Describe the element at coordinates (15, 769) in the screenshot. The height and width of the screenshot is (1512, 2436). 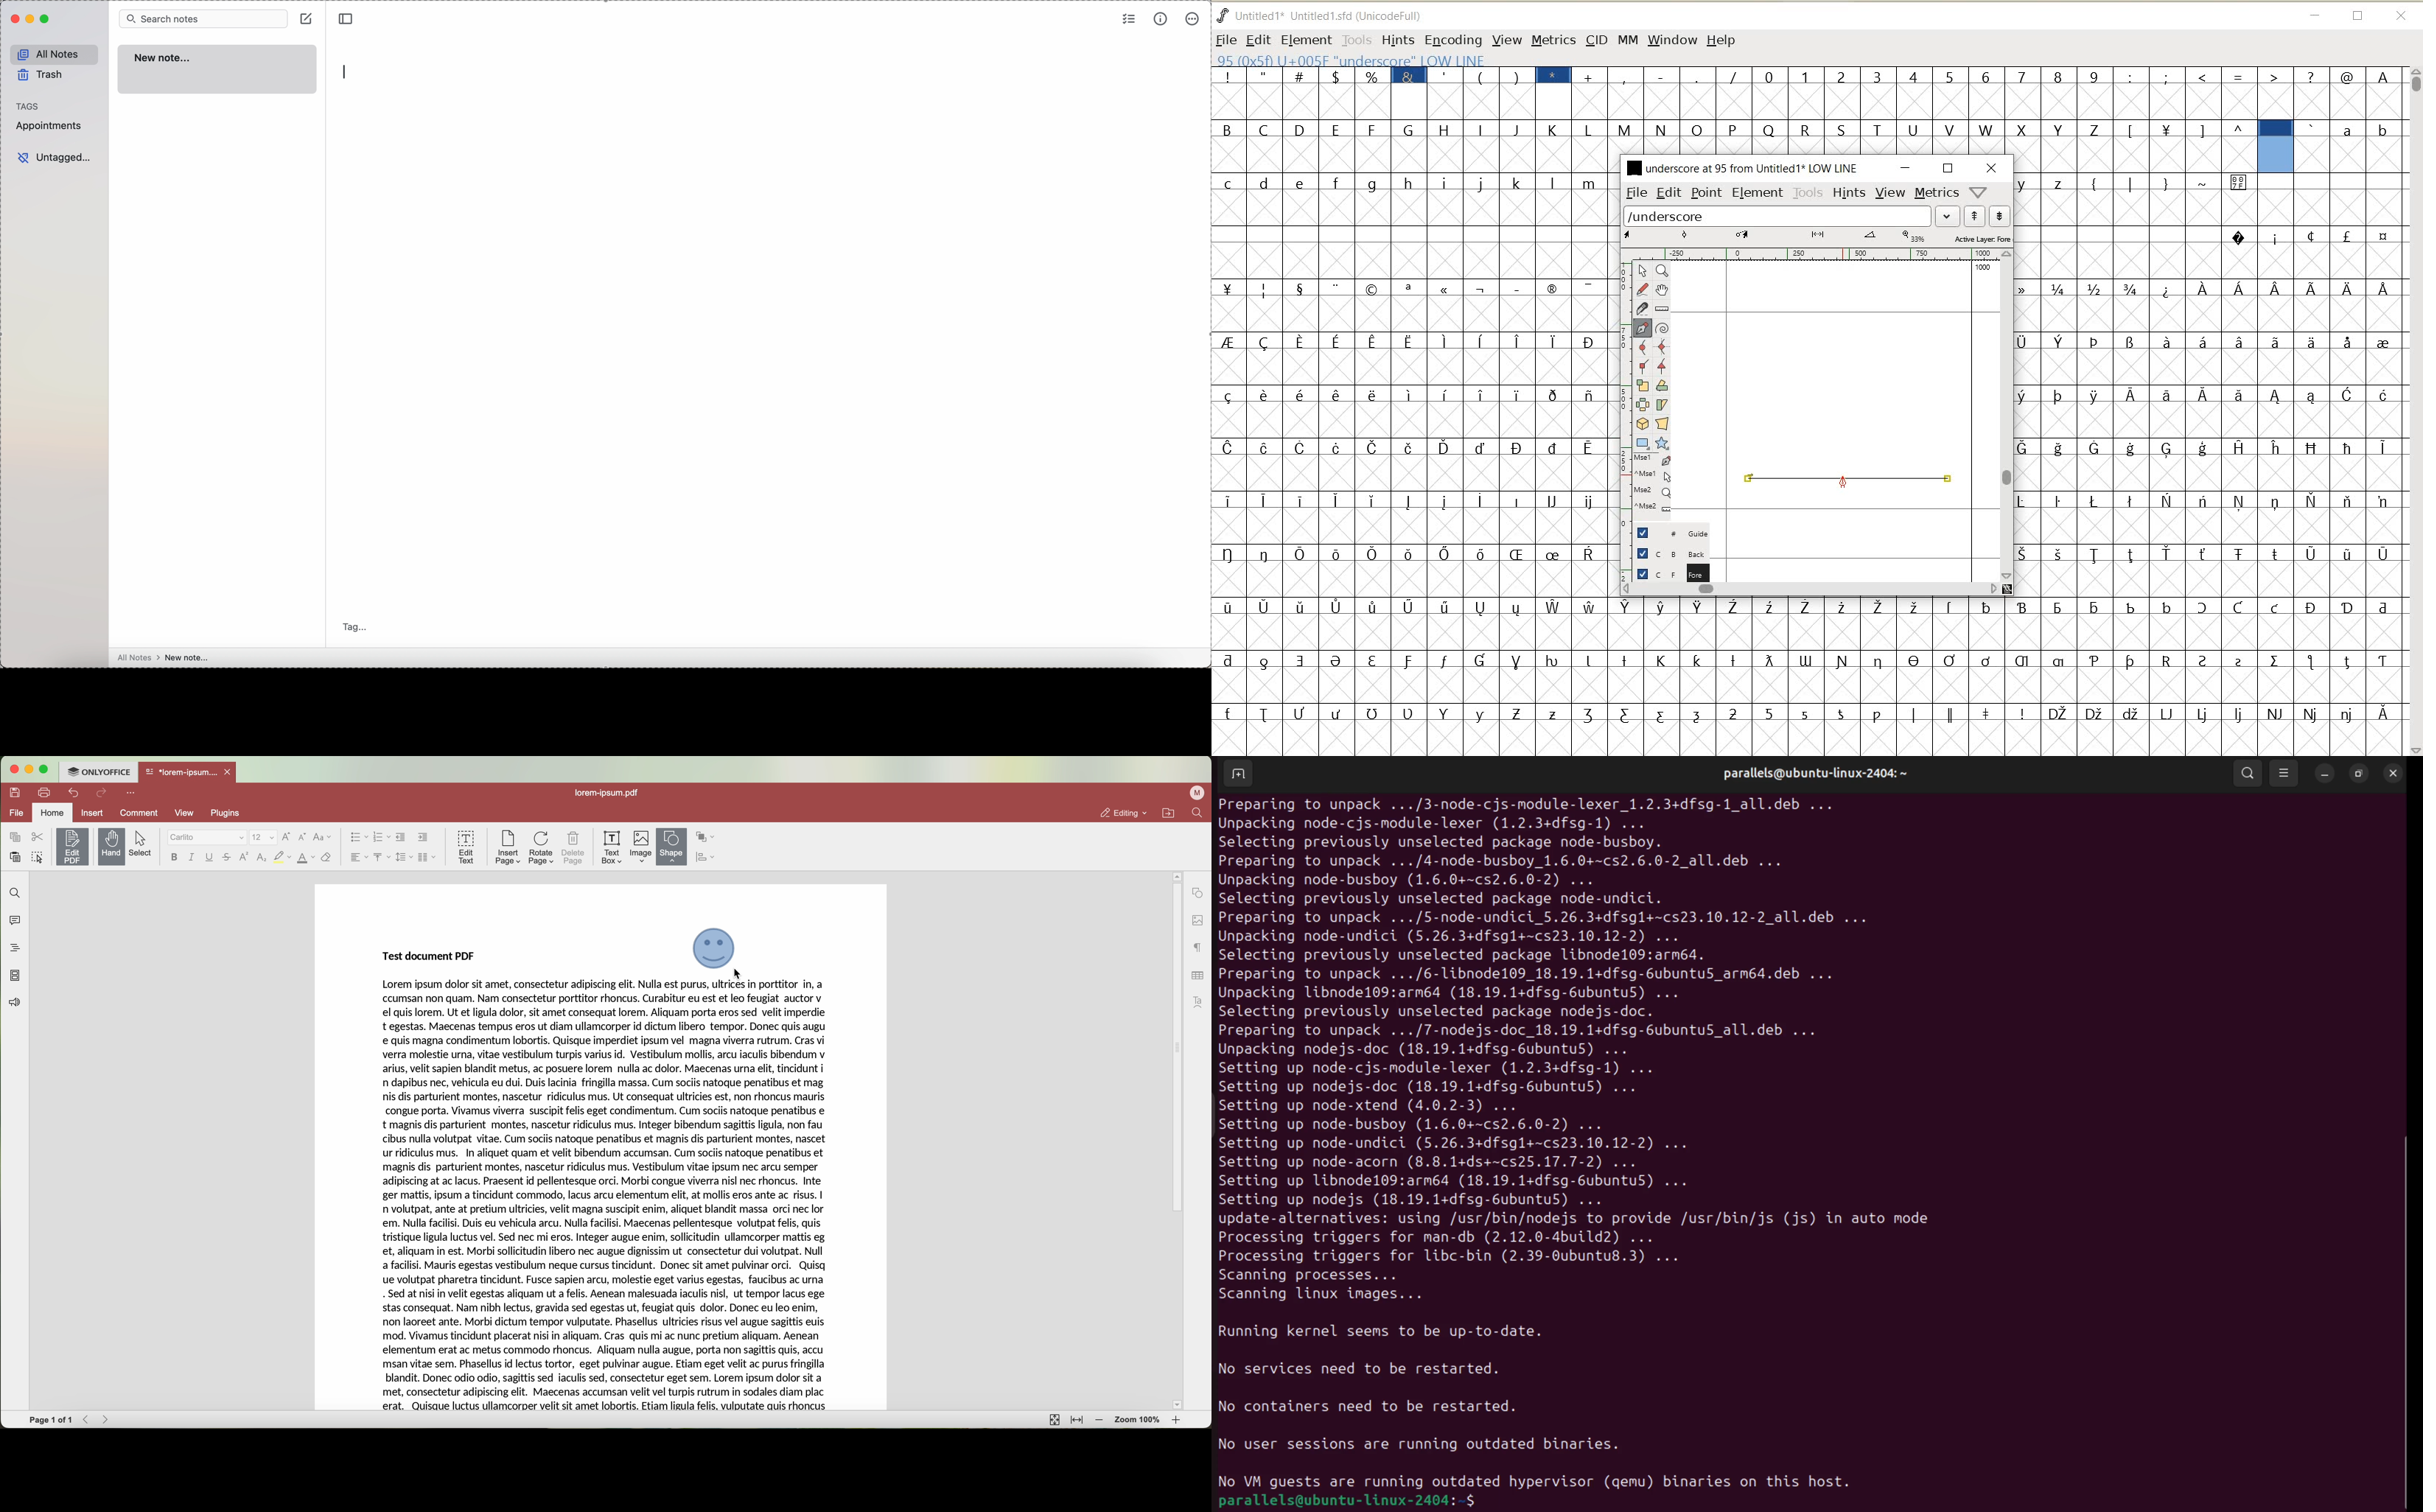
I see `close program` at that location.